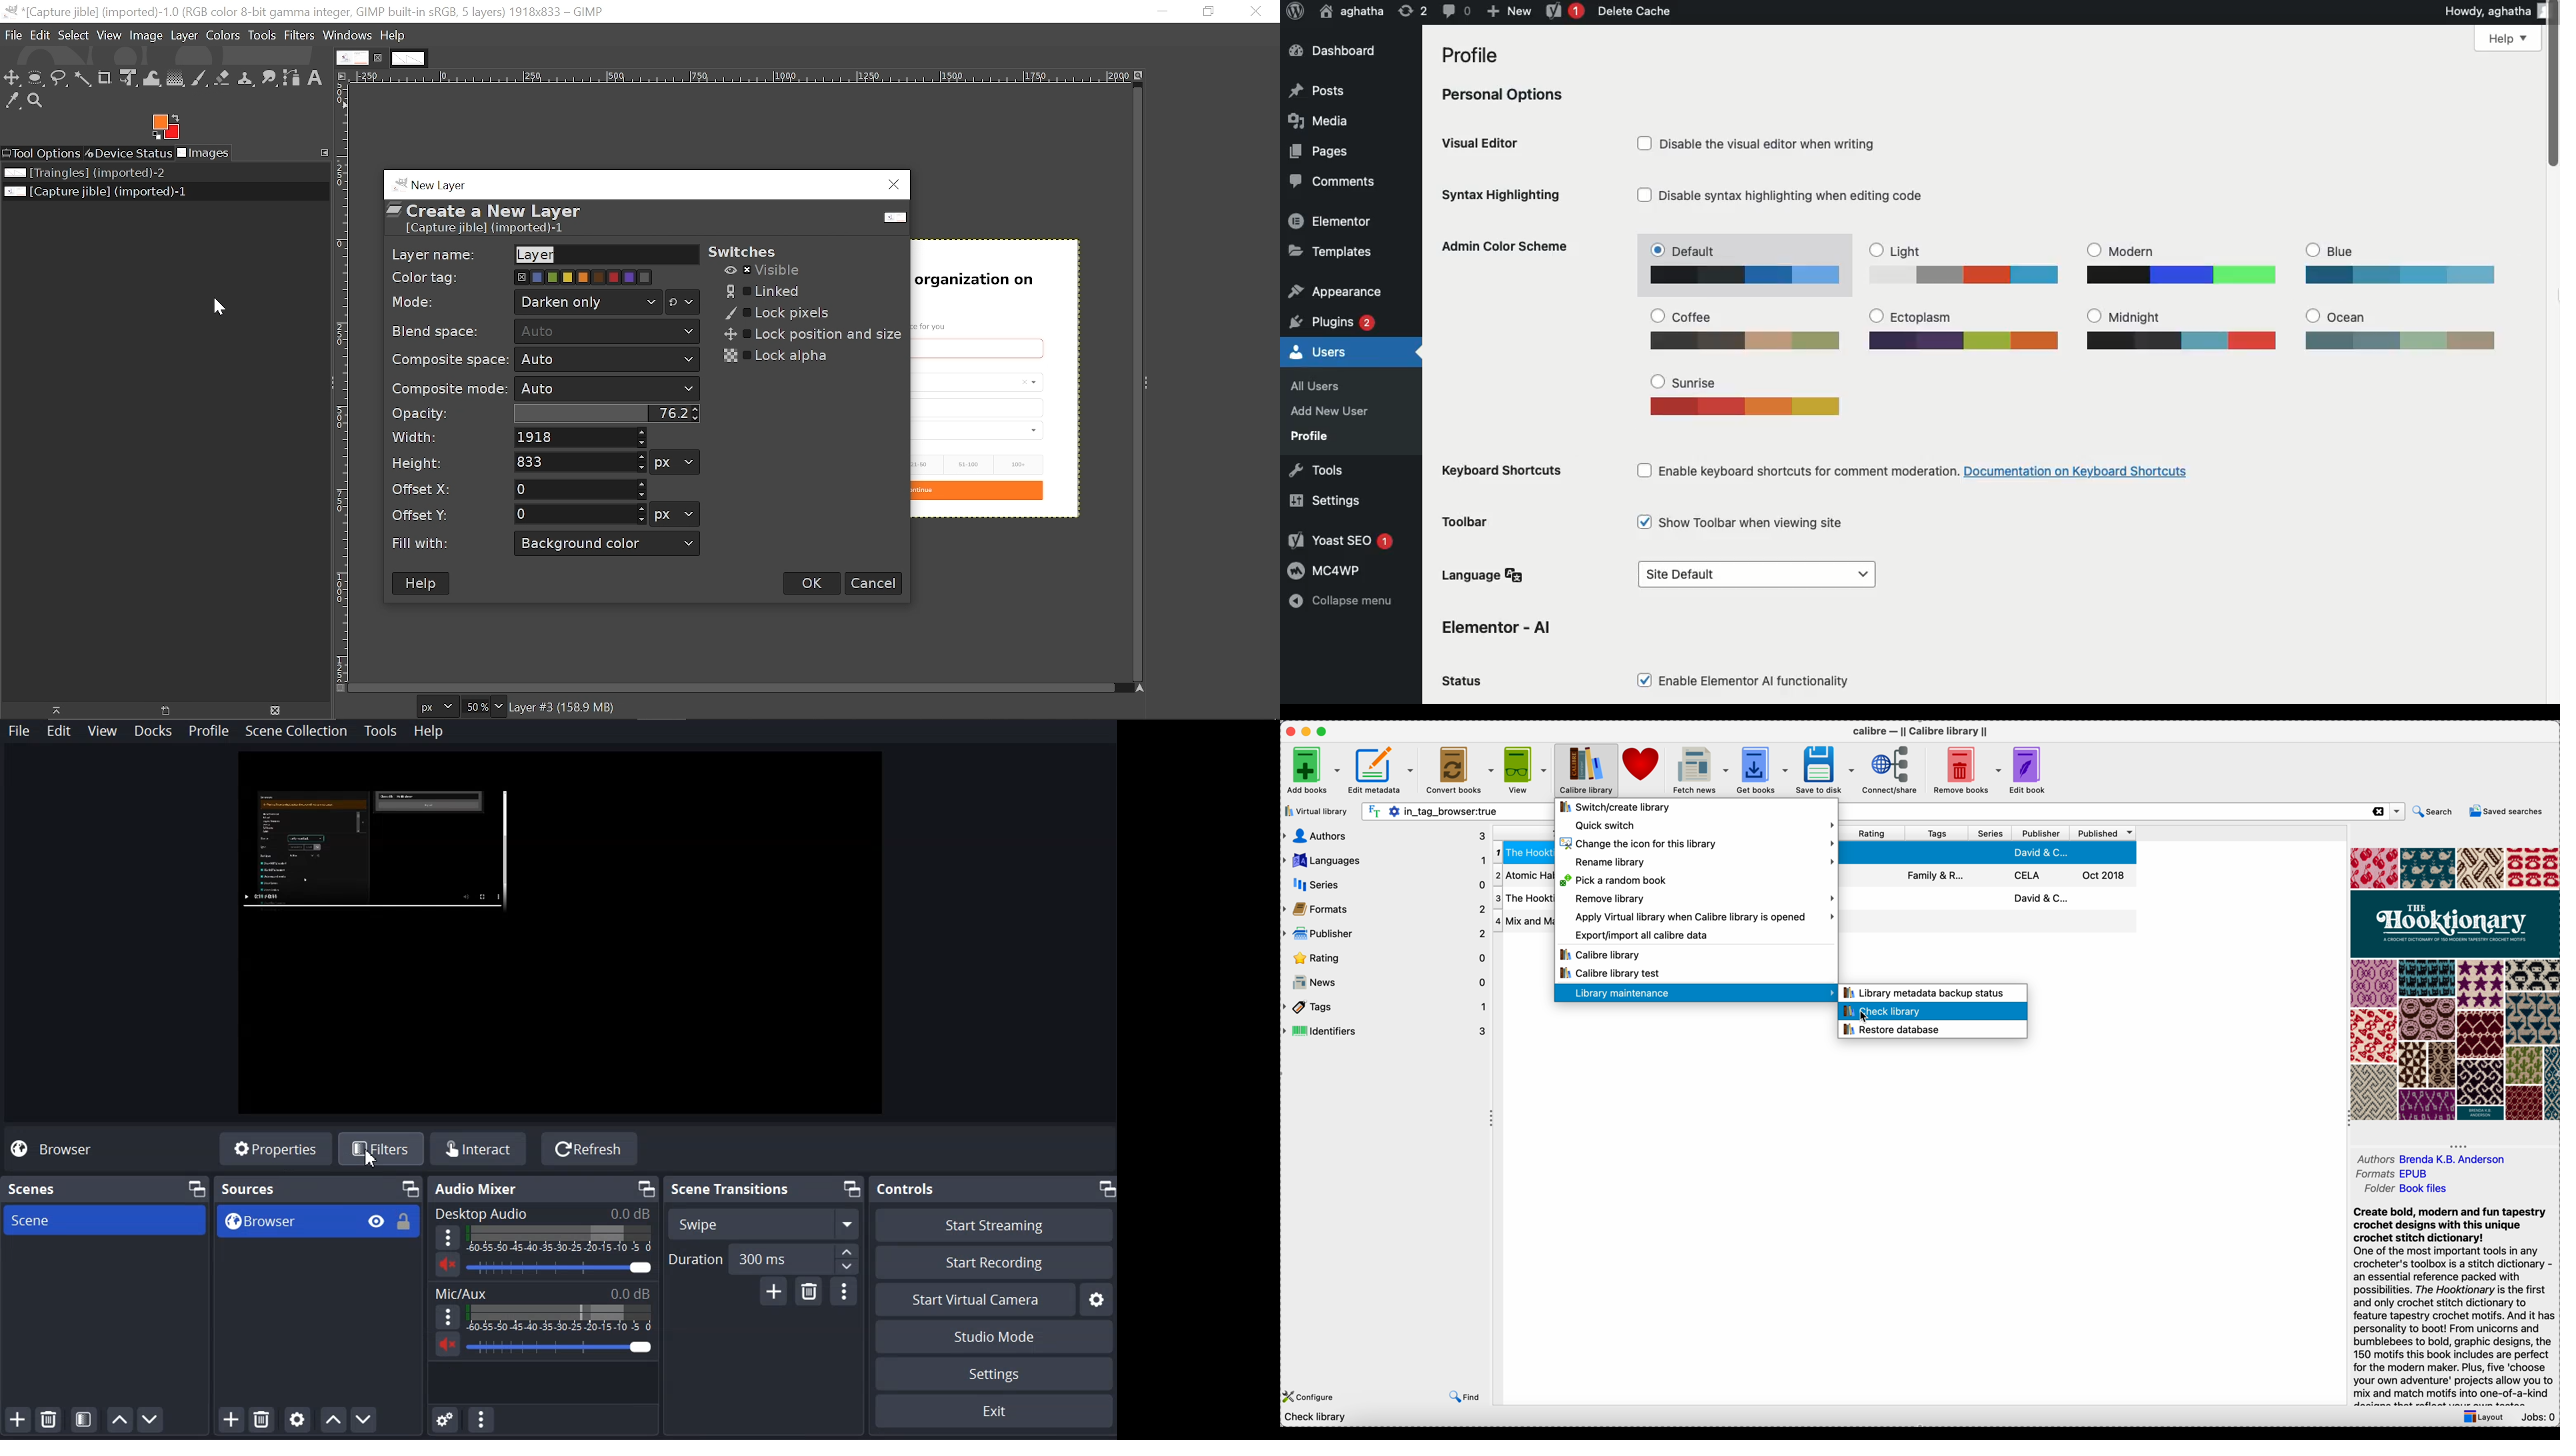  I want to click on Move Source Down, so click(363, 1419).